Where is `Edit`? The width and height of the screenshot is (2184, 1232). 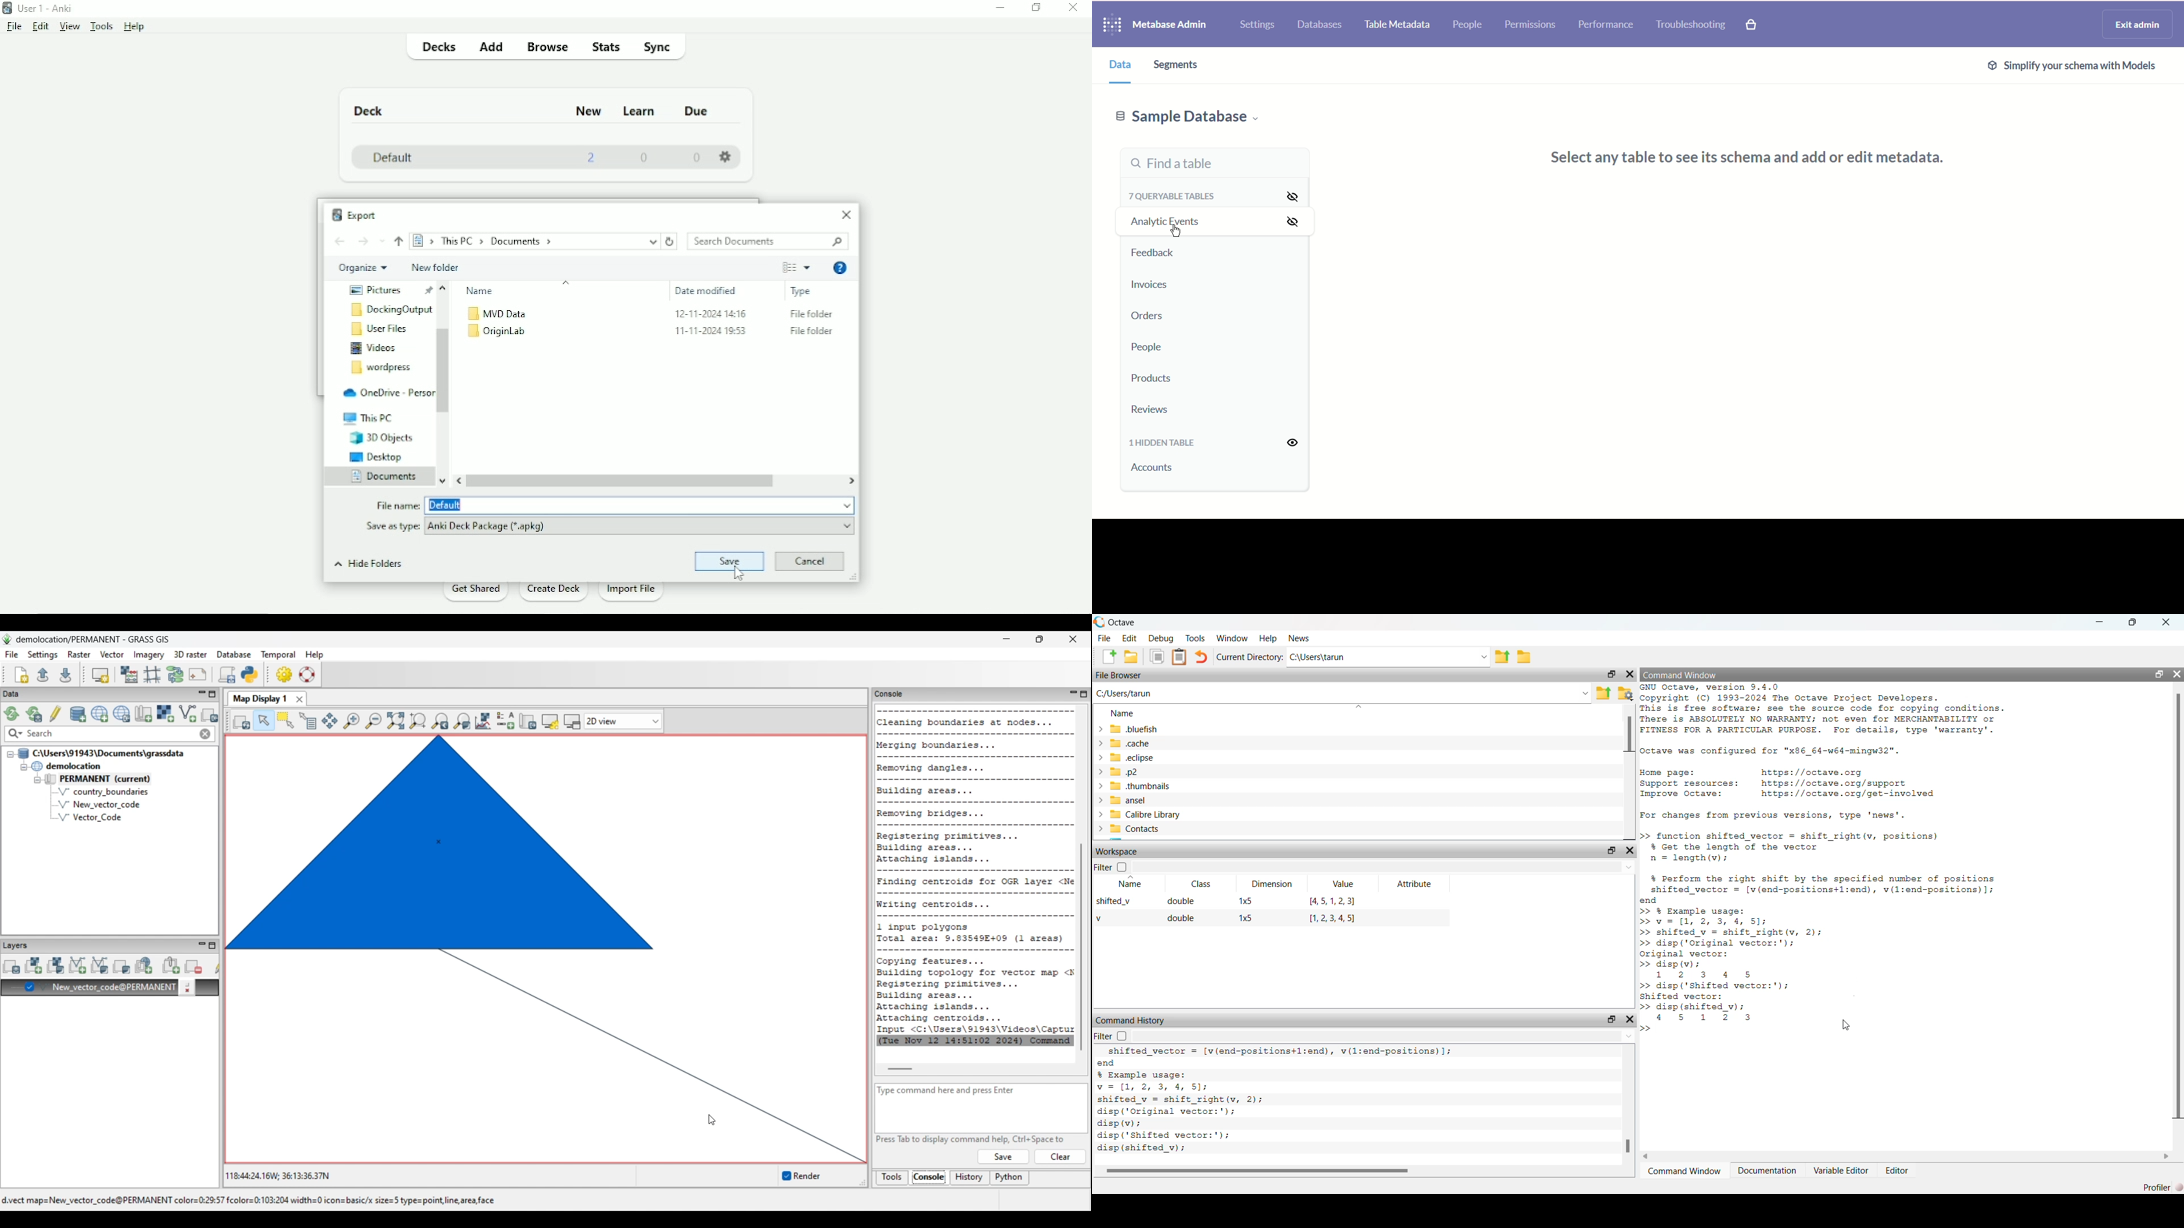 Edit is located at coordinates (40, 26).